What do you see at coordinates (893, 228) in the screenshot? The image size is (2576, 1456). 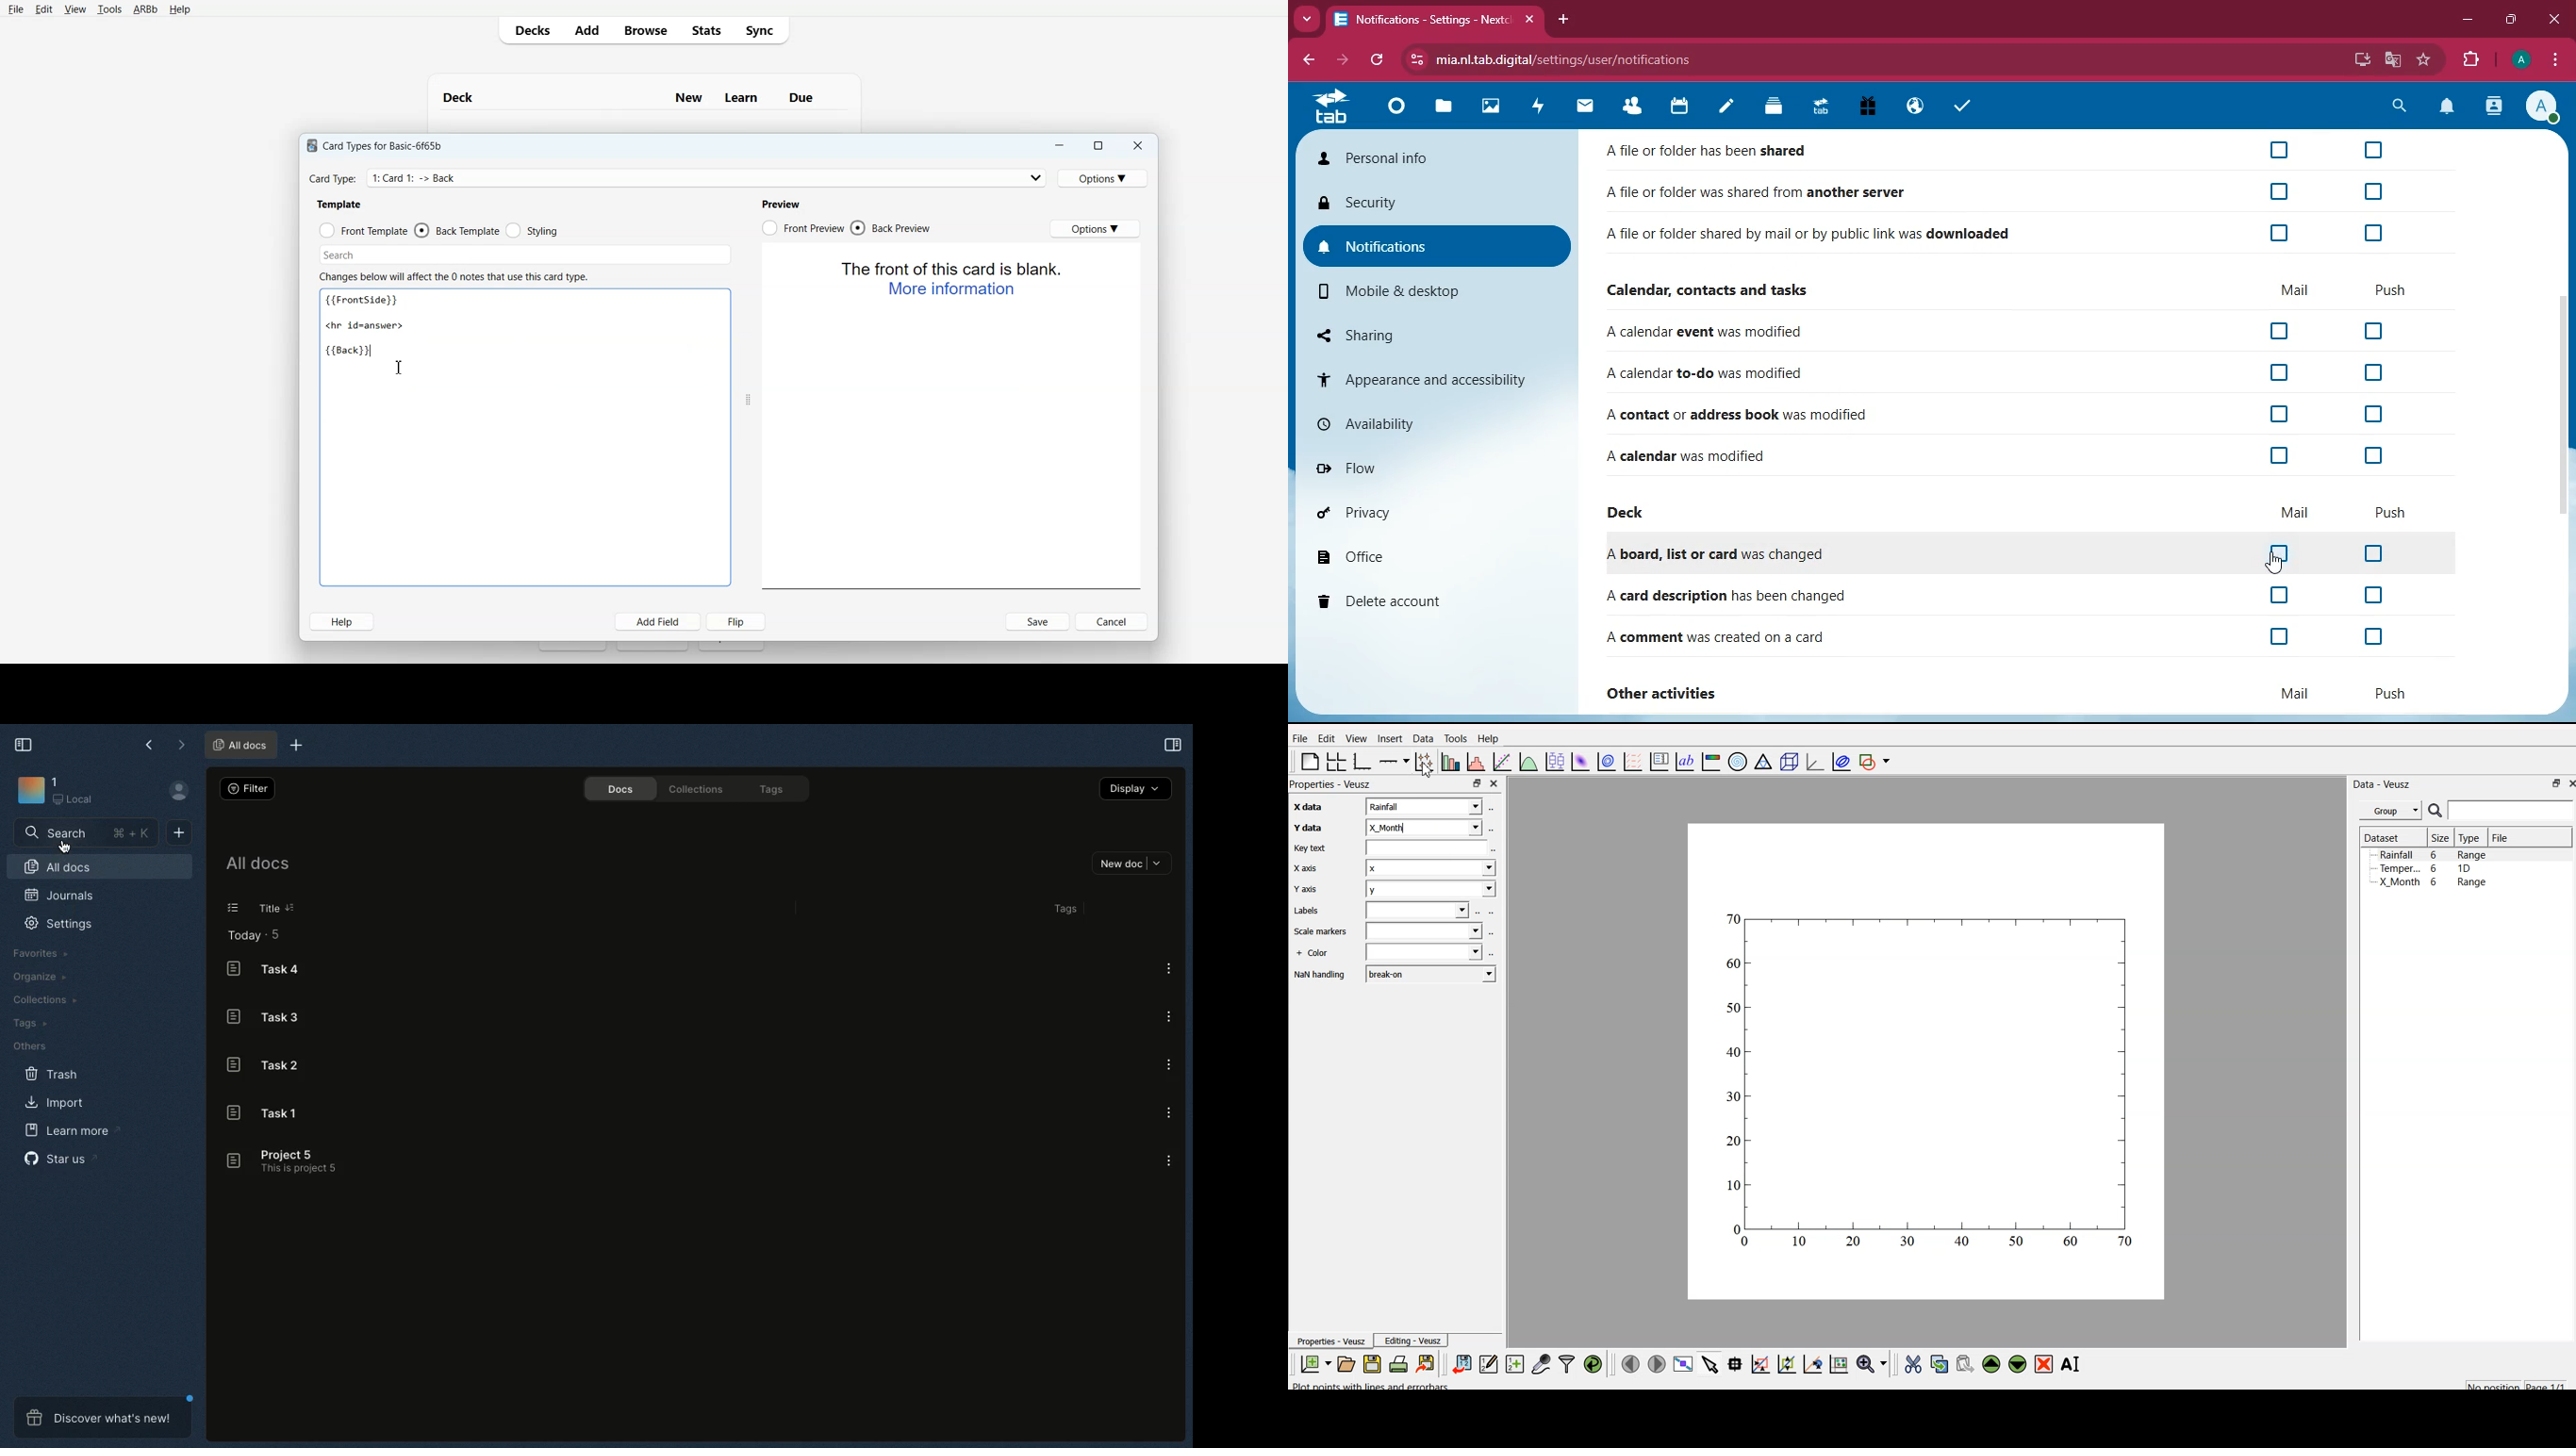 I see `Back Preview` at bounding box center [893, 228].